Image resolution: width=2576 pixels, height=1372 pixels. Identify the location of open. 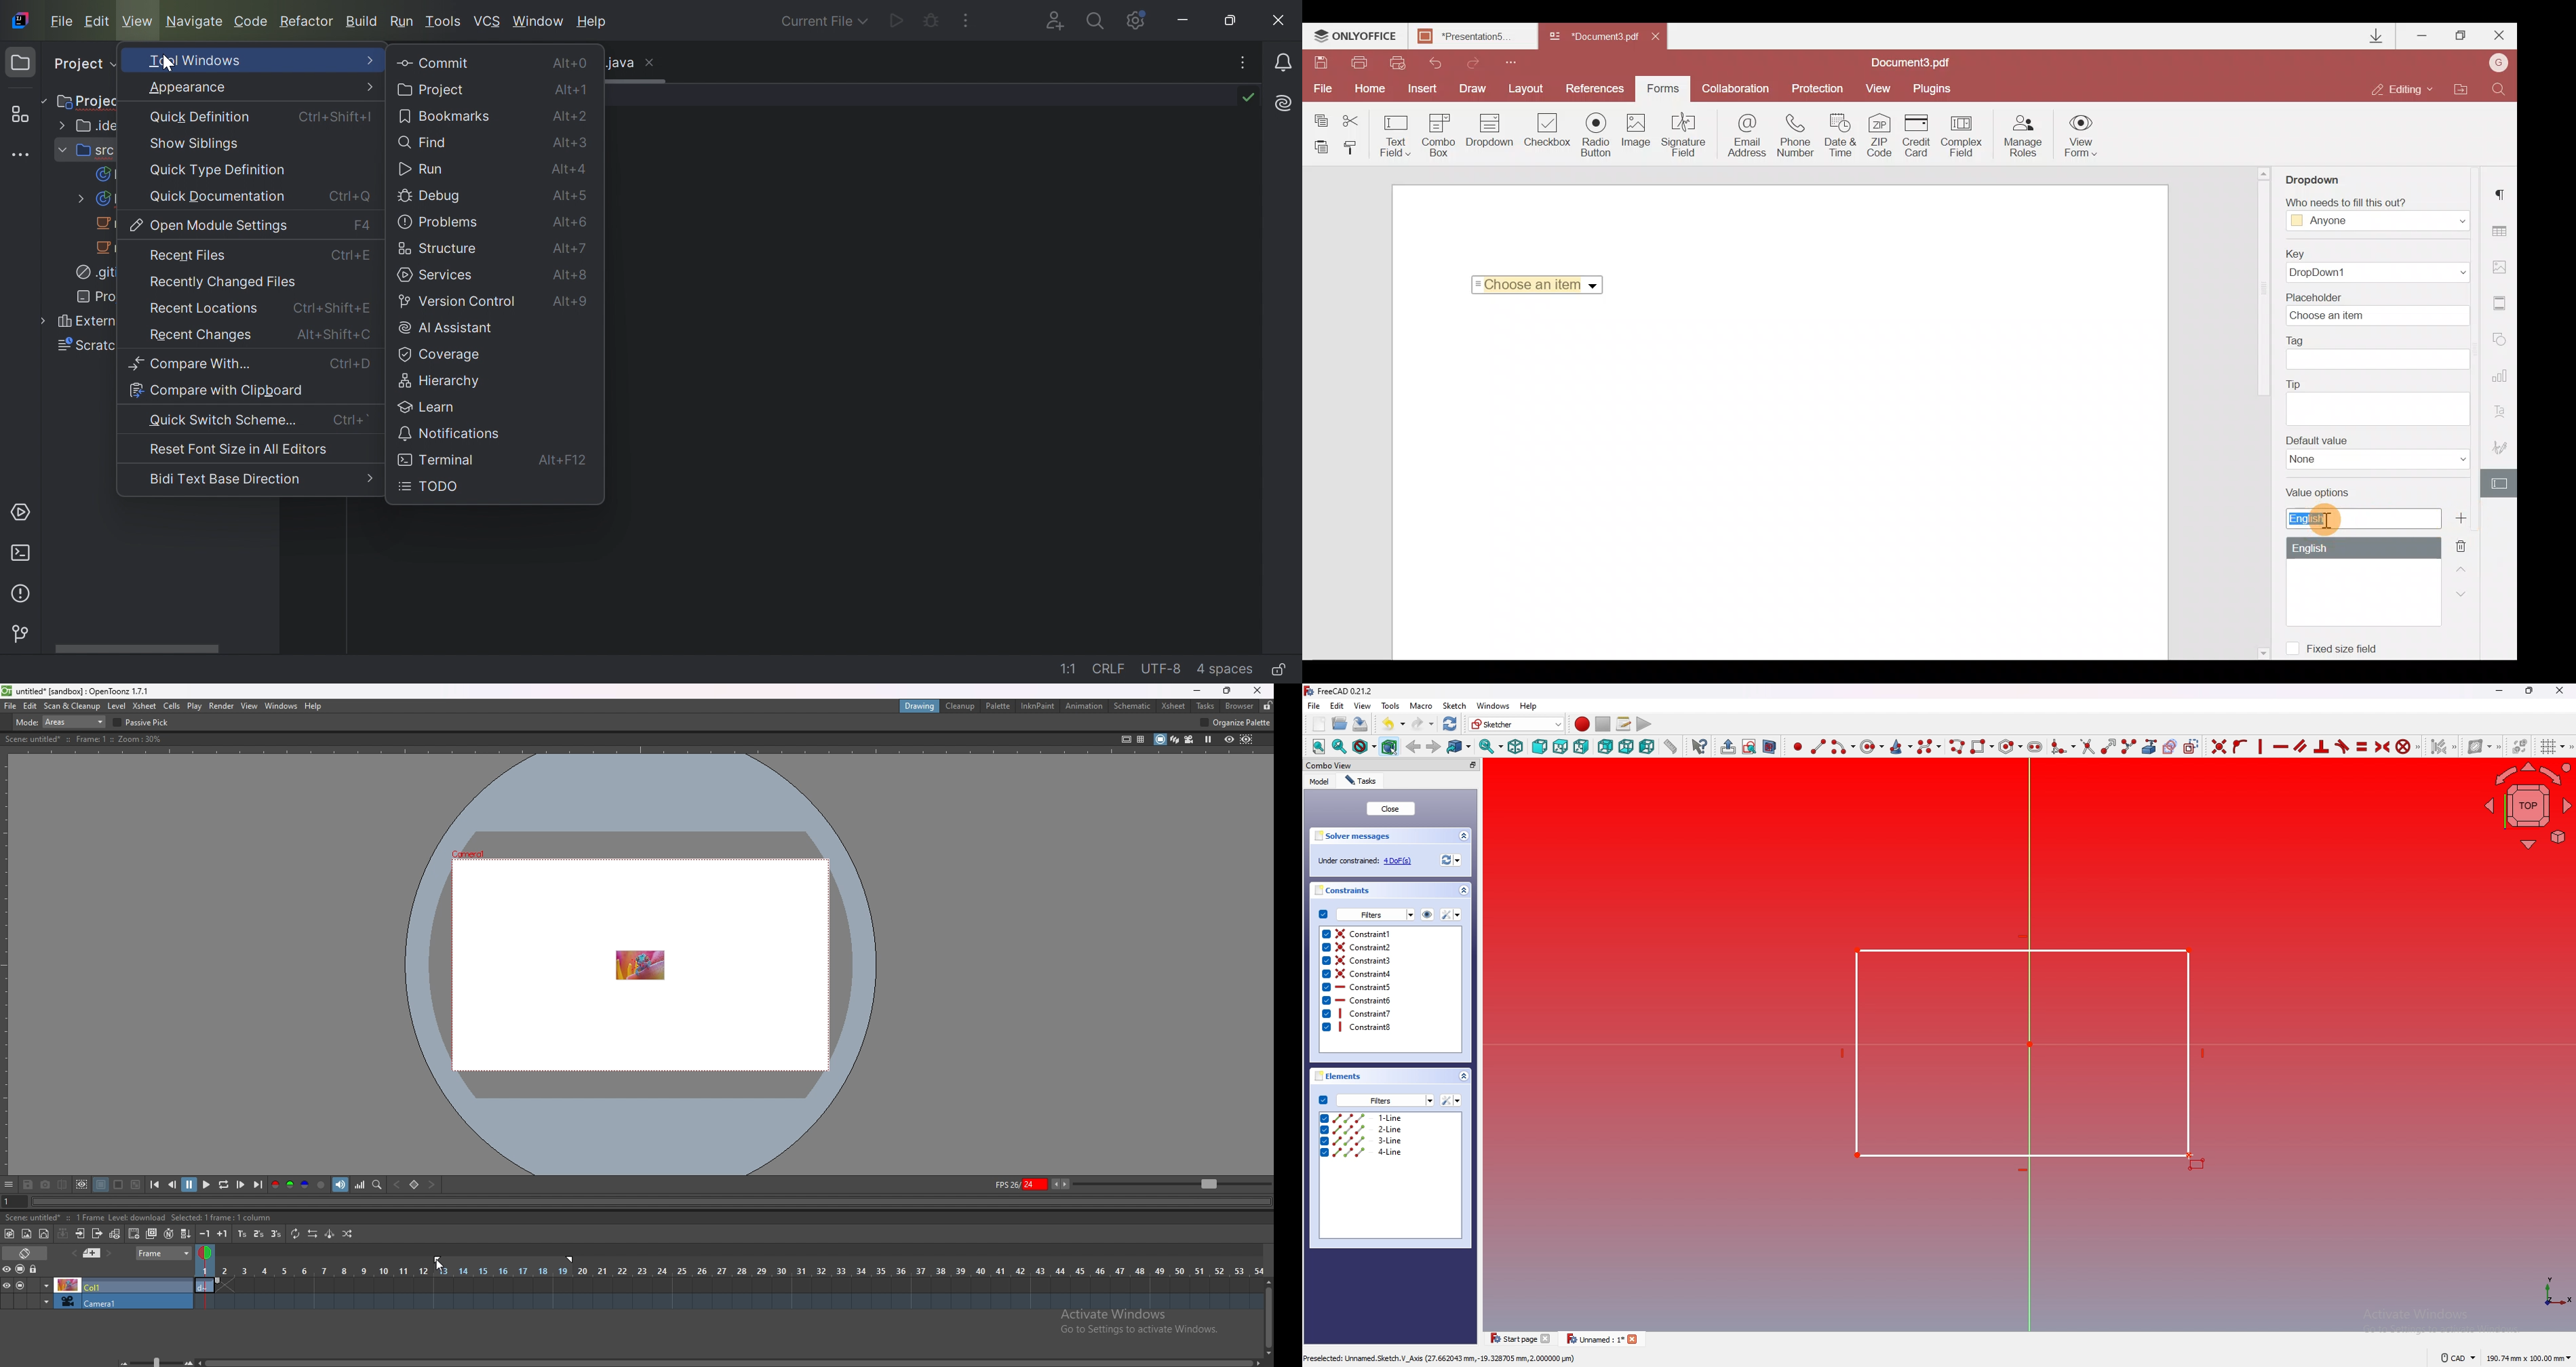
(1340, 723).